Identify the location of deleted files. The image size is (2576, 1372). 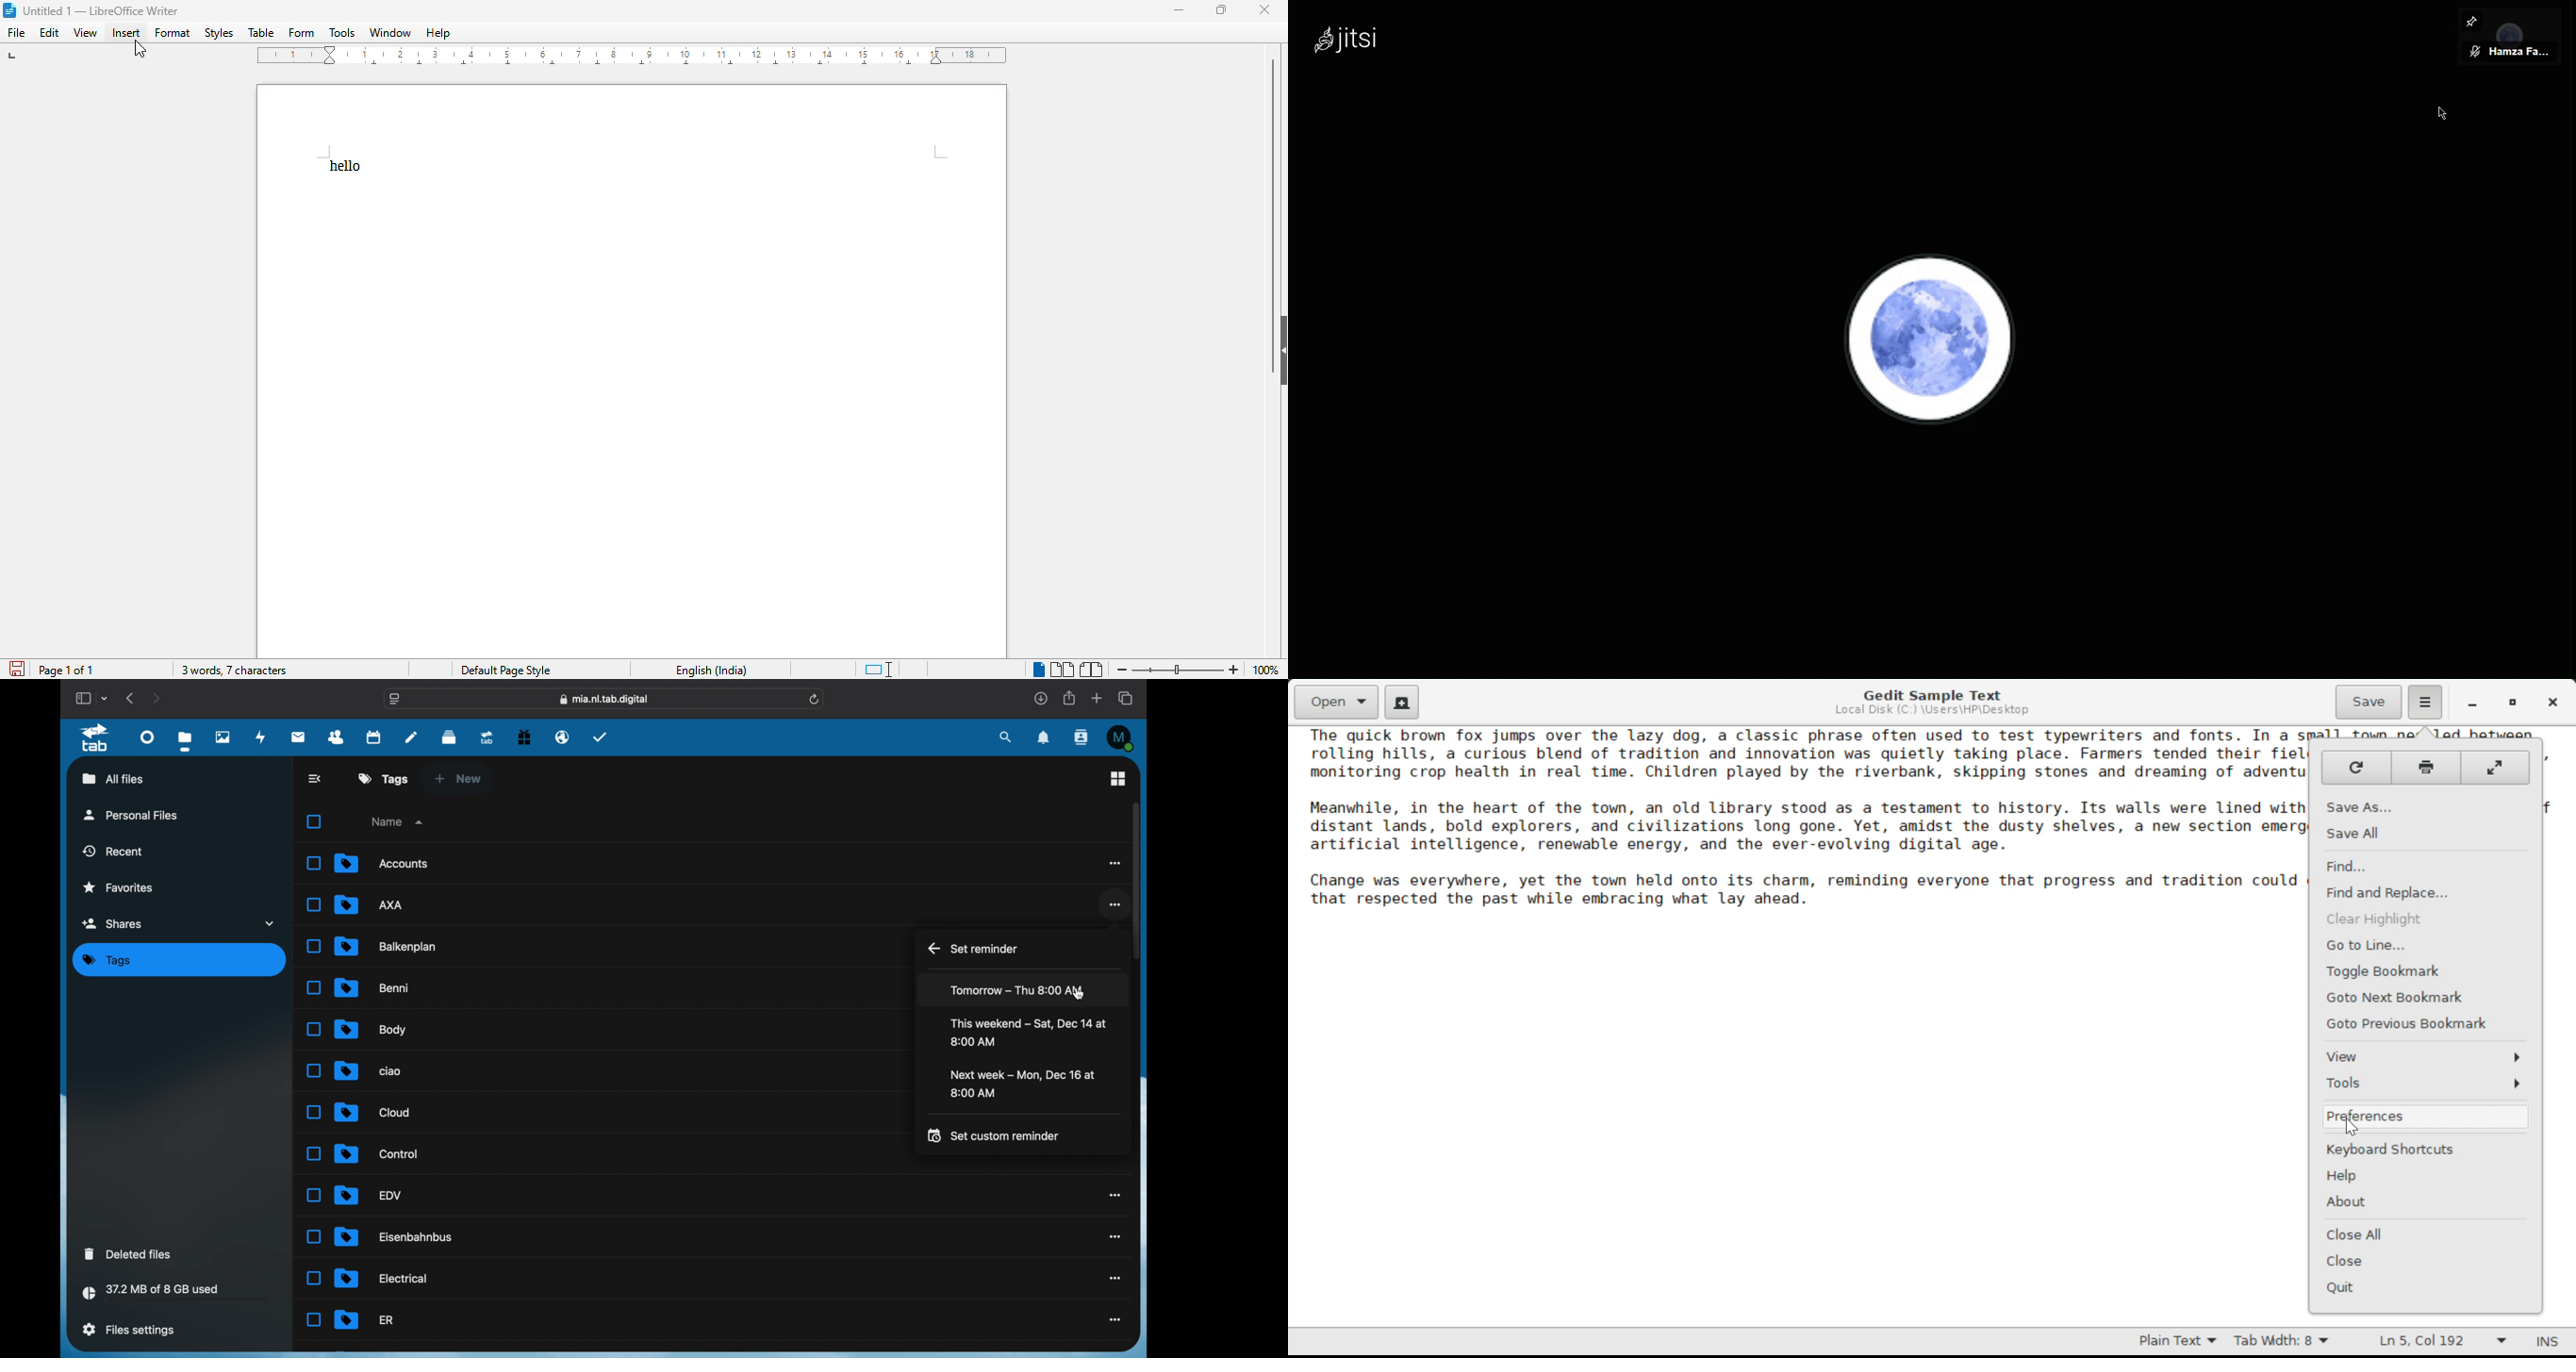
(128, 1254).